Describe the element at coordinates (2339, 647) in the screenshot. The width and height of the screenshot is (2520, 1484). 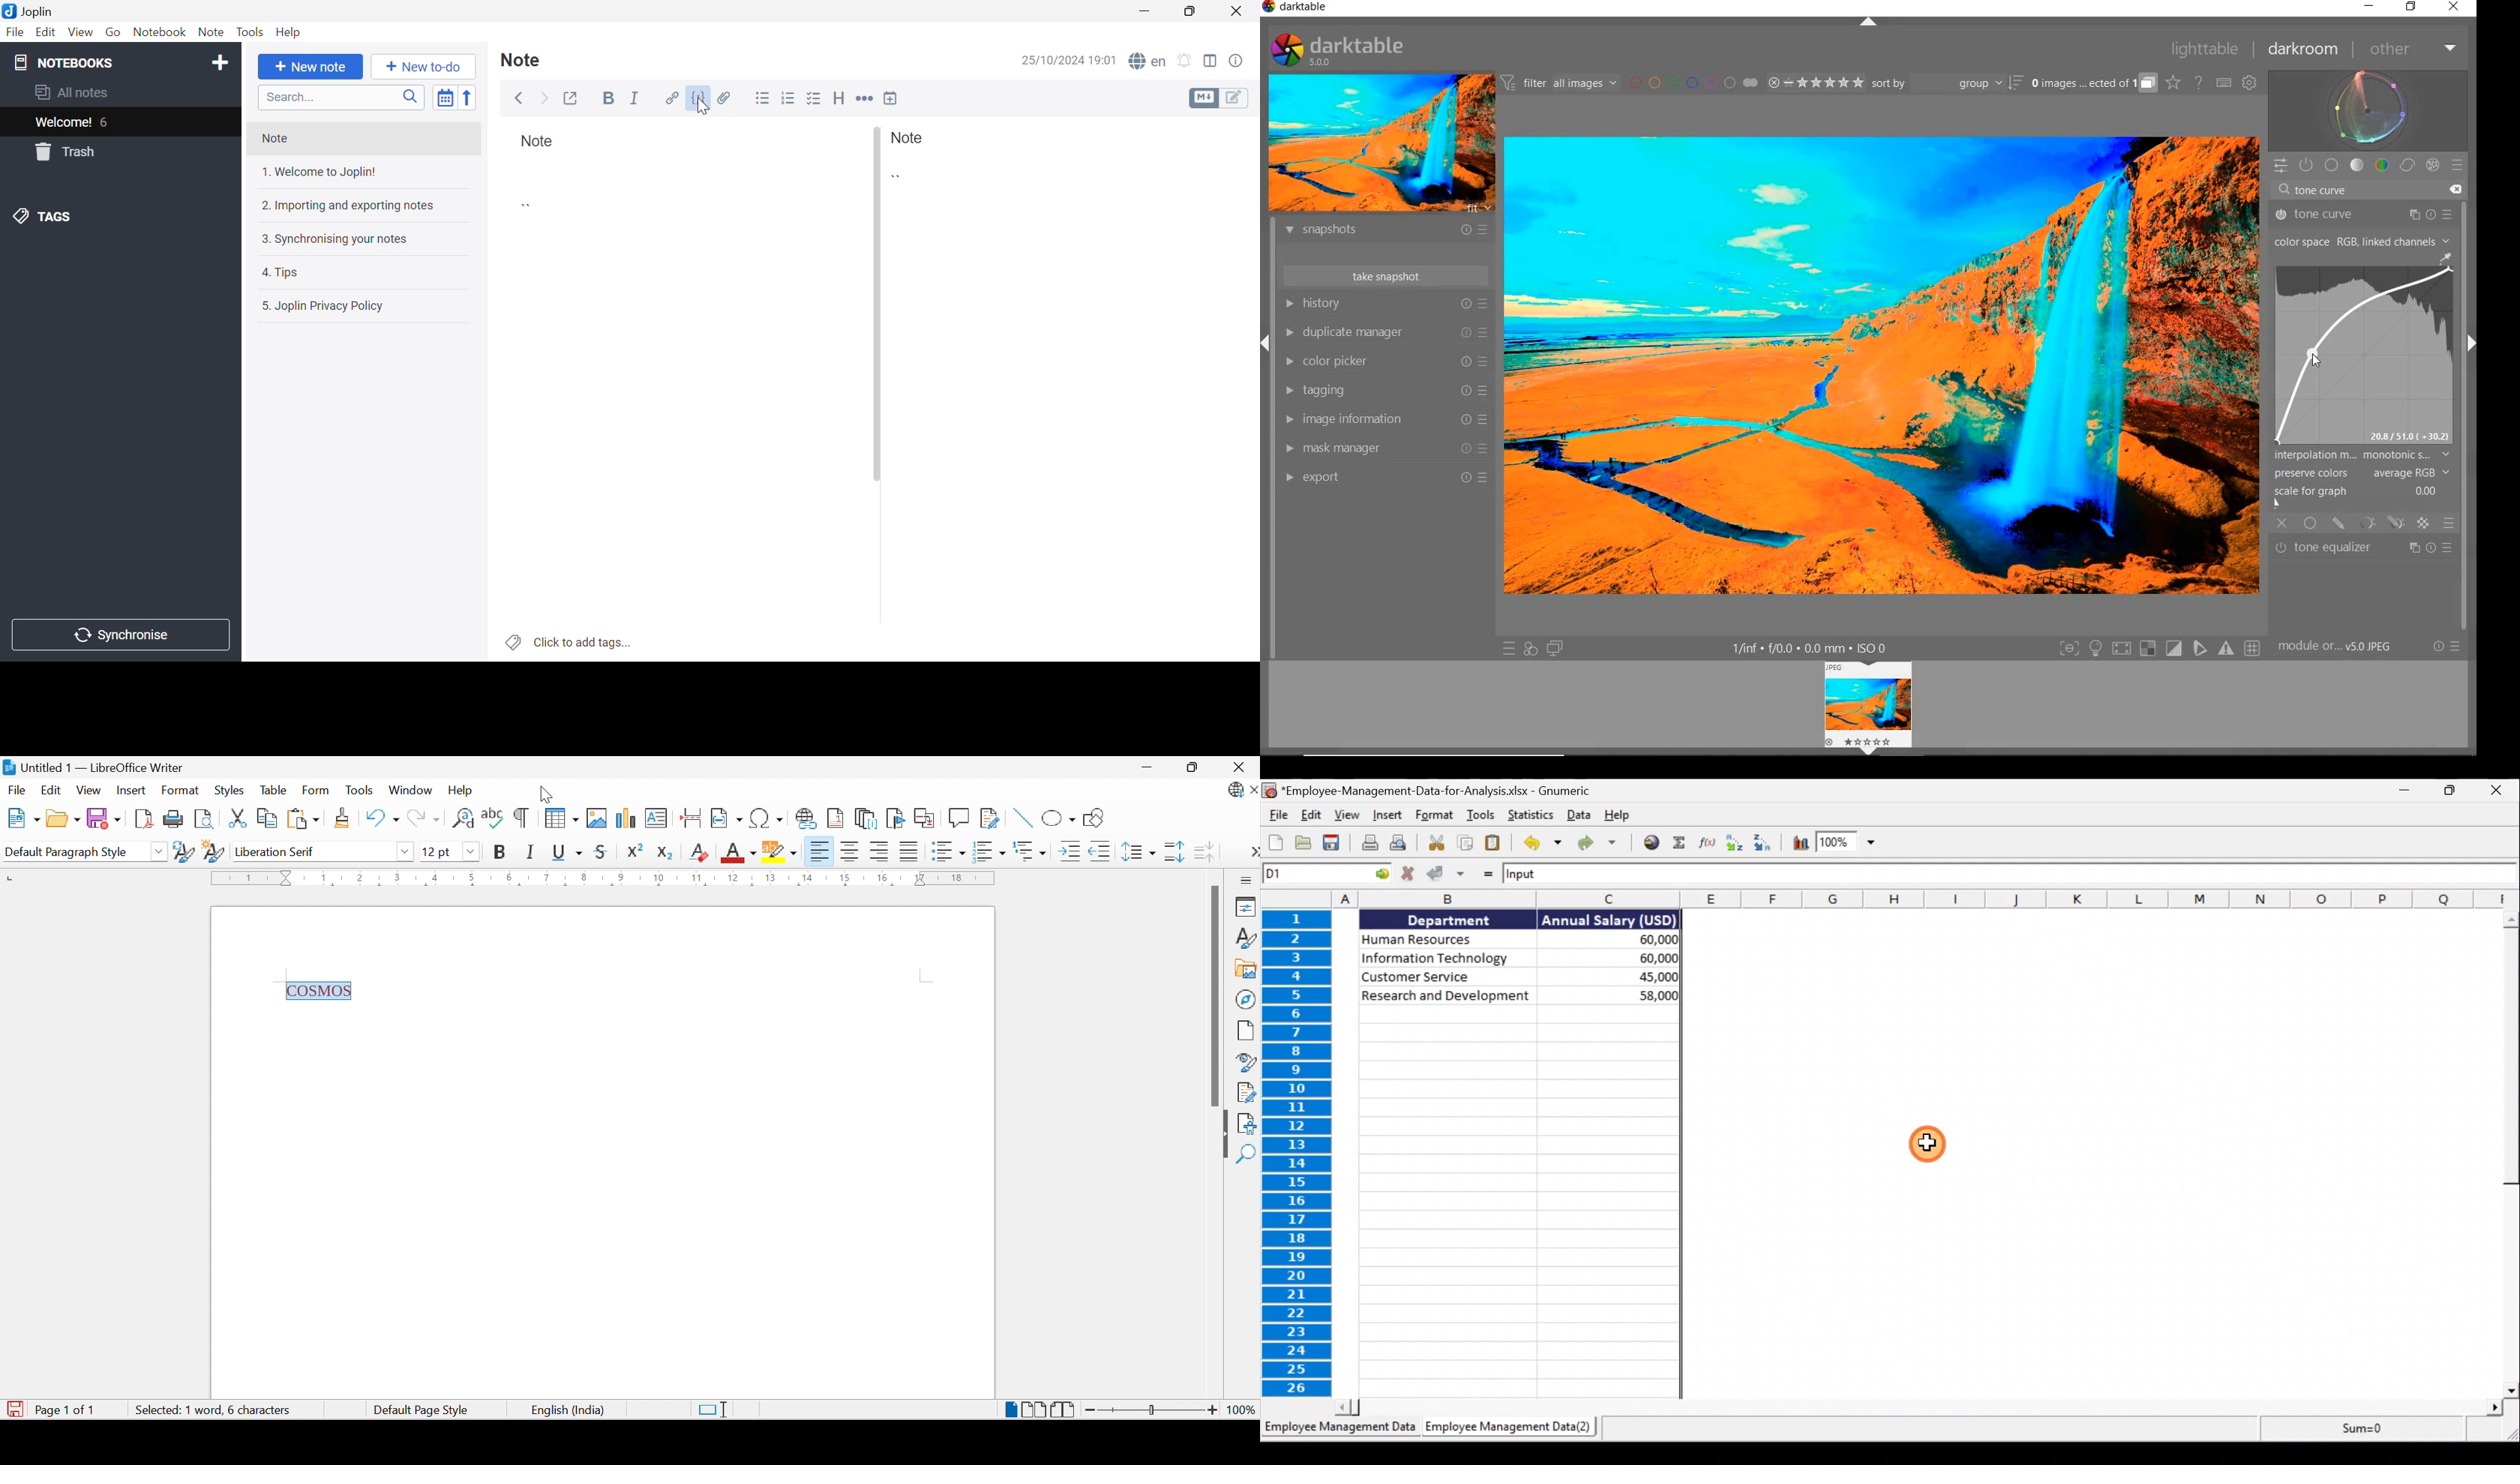
I see `MODULE...v5.0 JPEG` at that location.